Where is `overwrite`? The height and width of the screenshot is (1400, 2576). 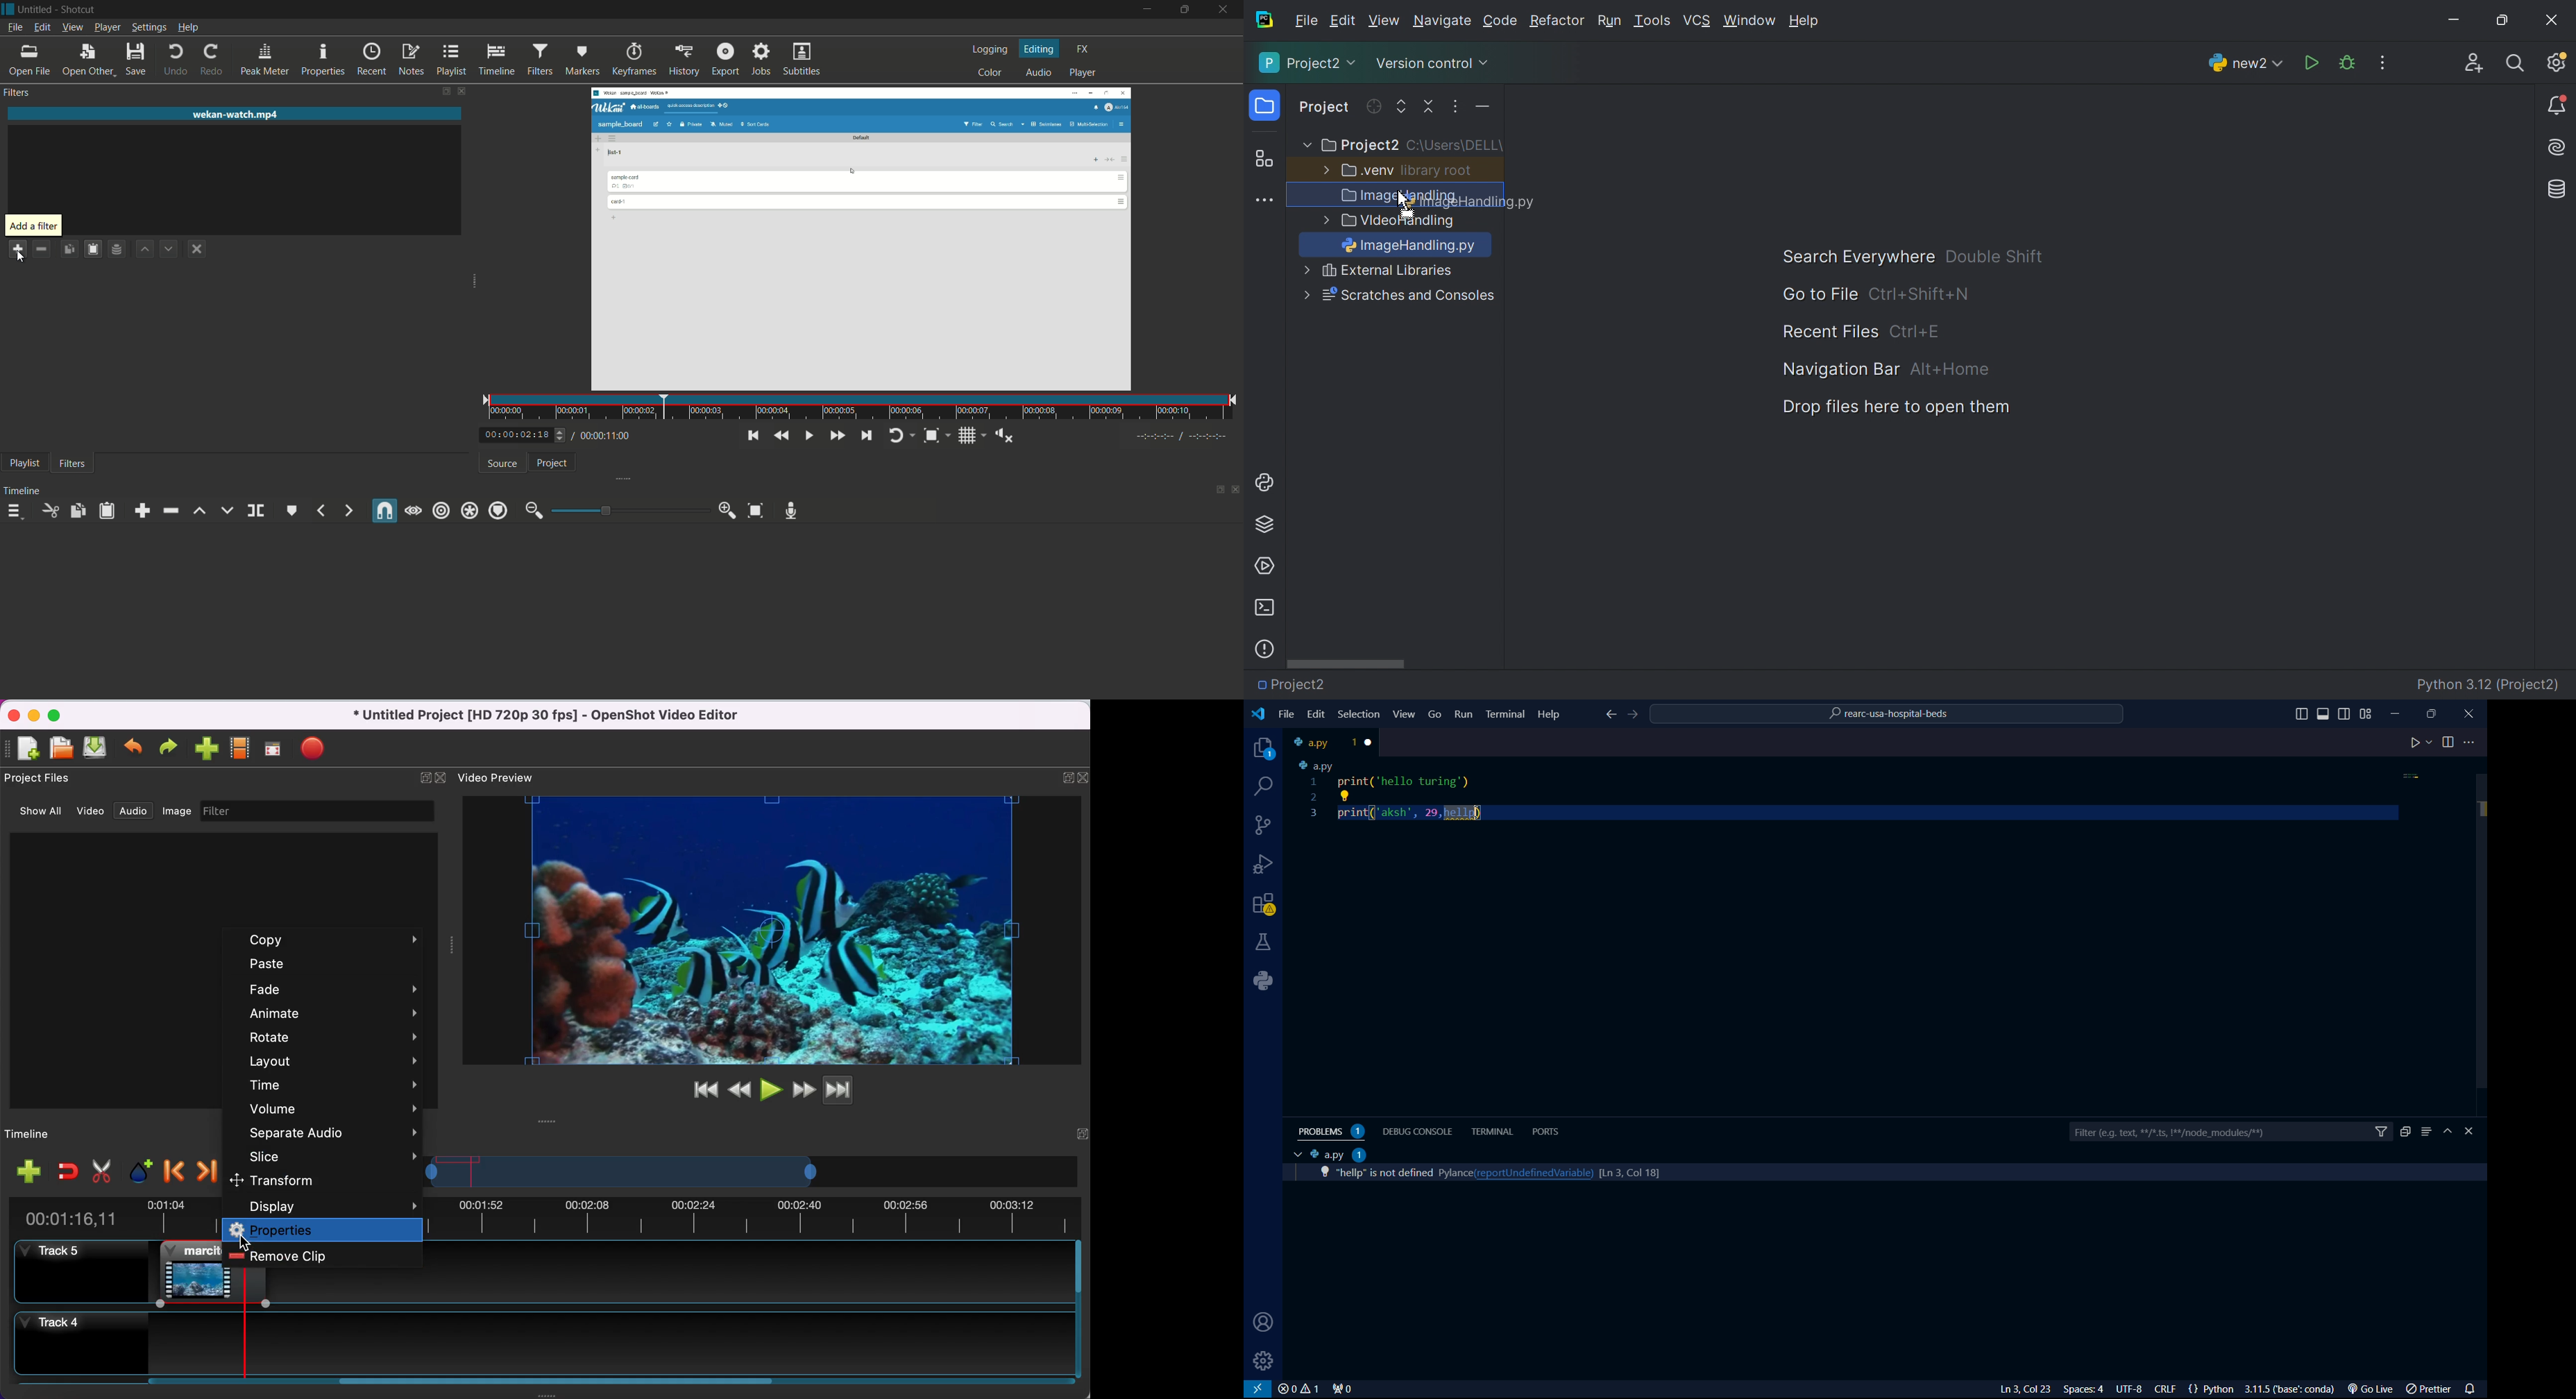 overwrite is located at coordinates (226, 510).